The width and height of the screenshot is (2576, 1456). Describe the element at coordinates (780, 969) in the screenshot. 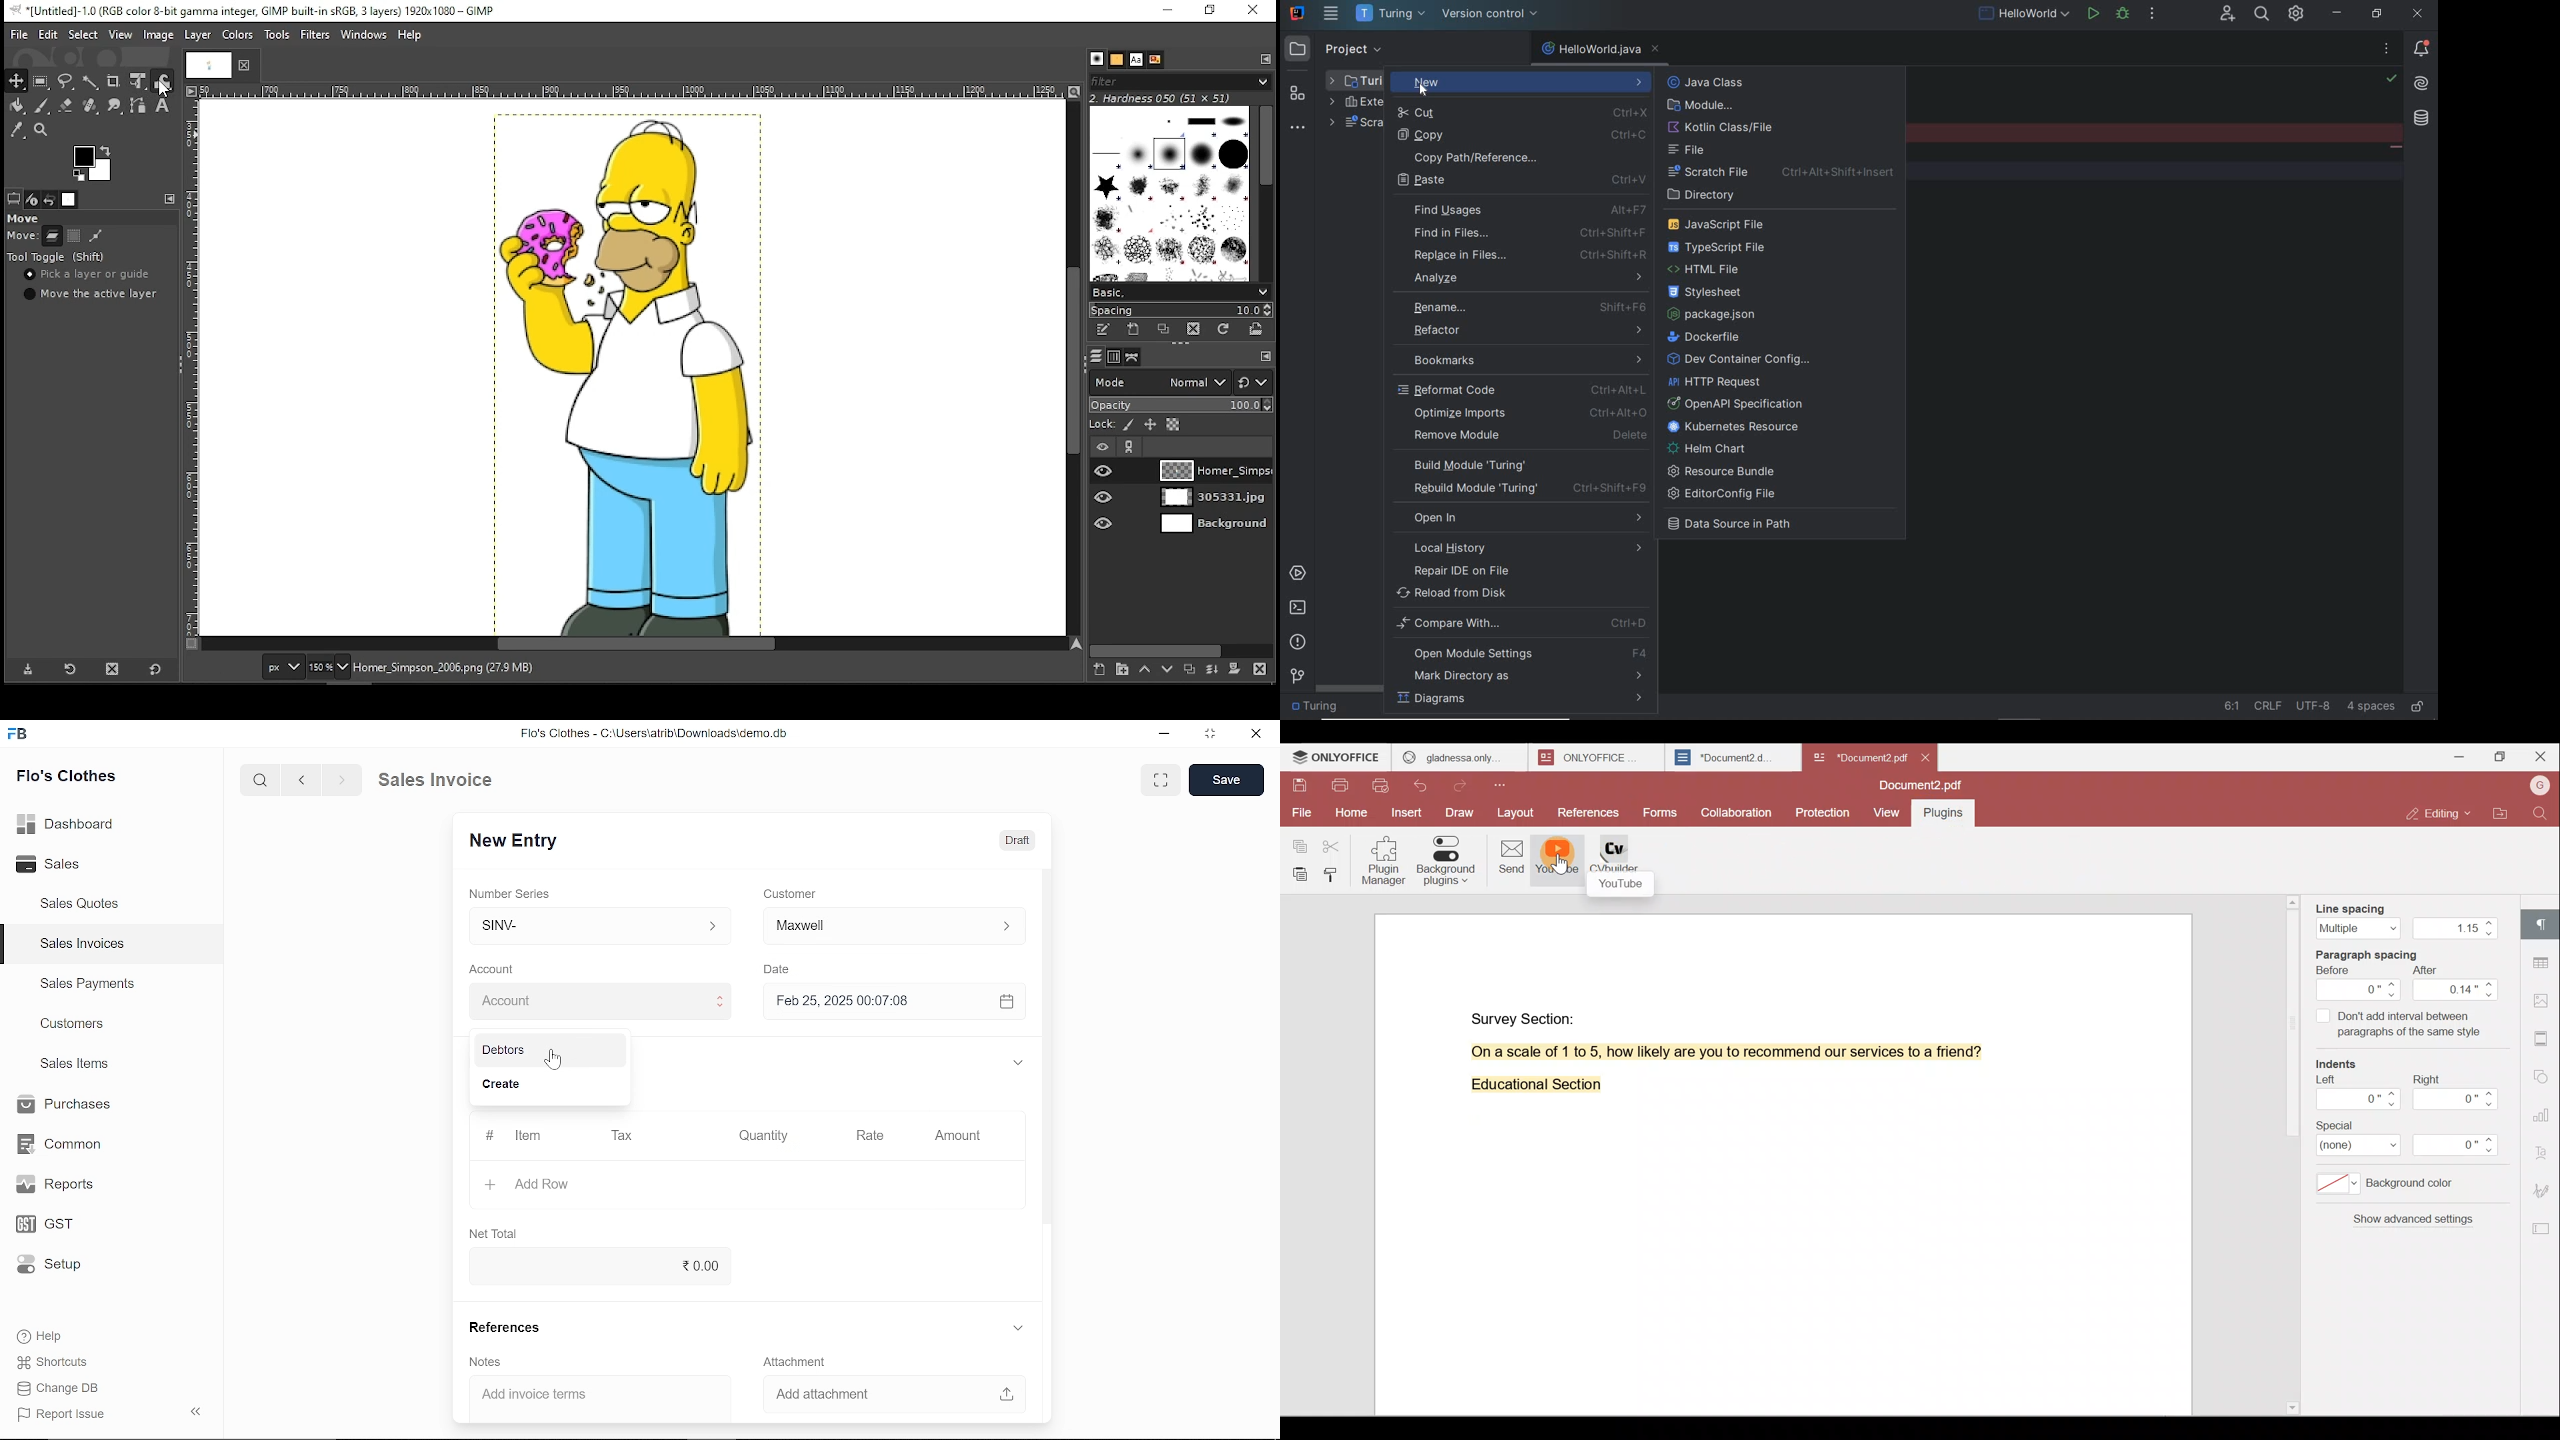

I see `Date` at that location.